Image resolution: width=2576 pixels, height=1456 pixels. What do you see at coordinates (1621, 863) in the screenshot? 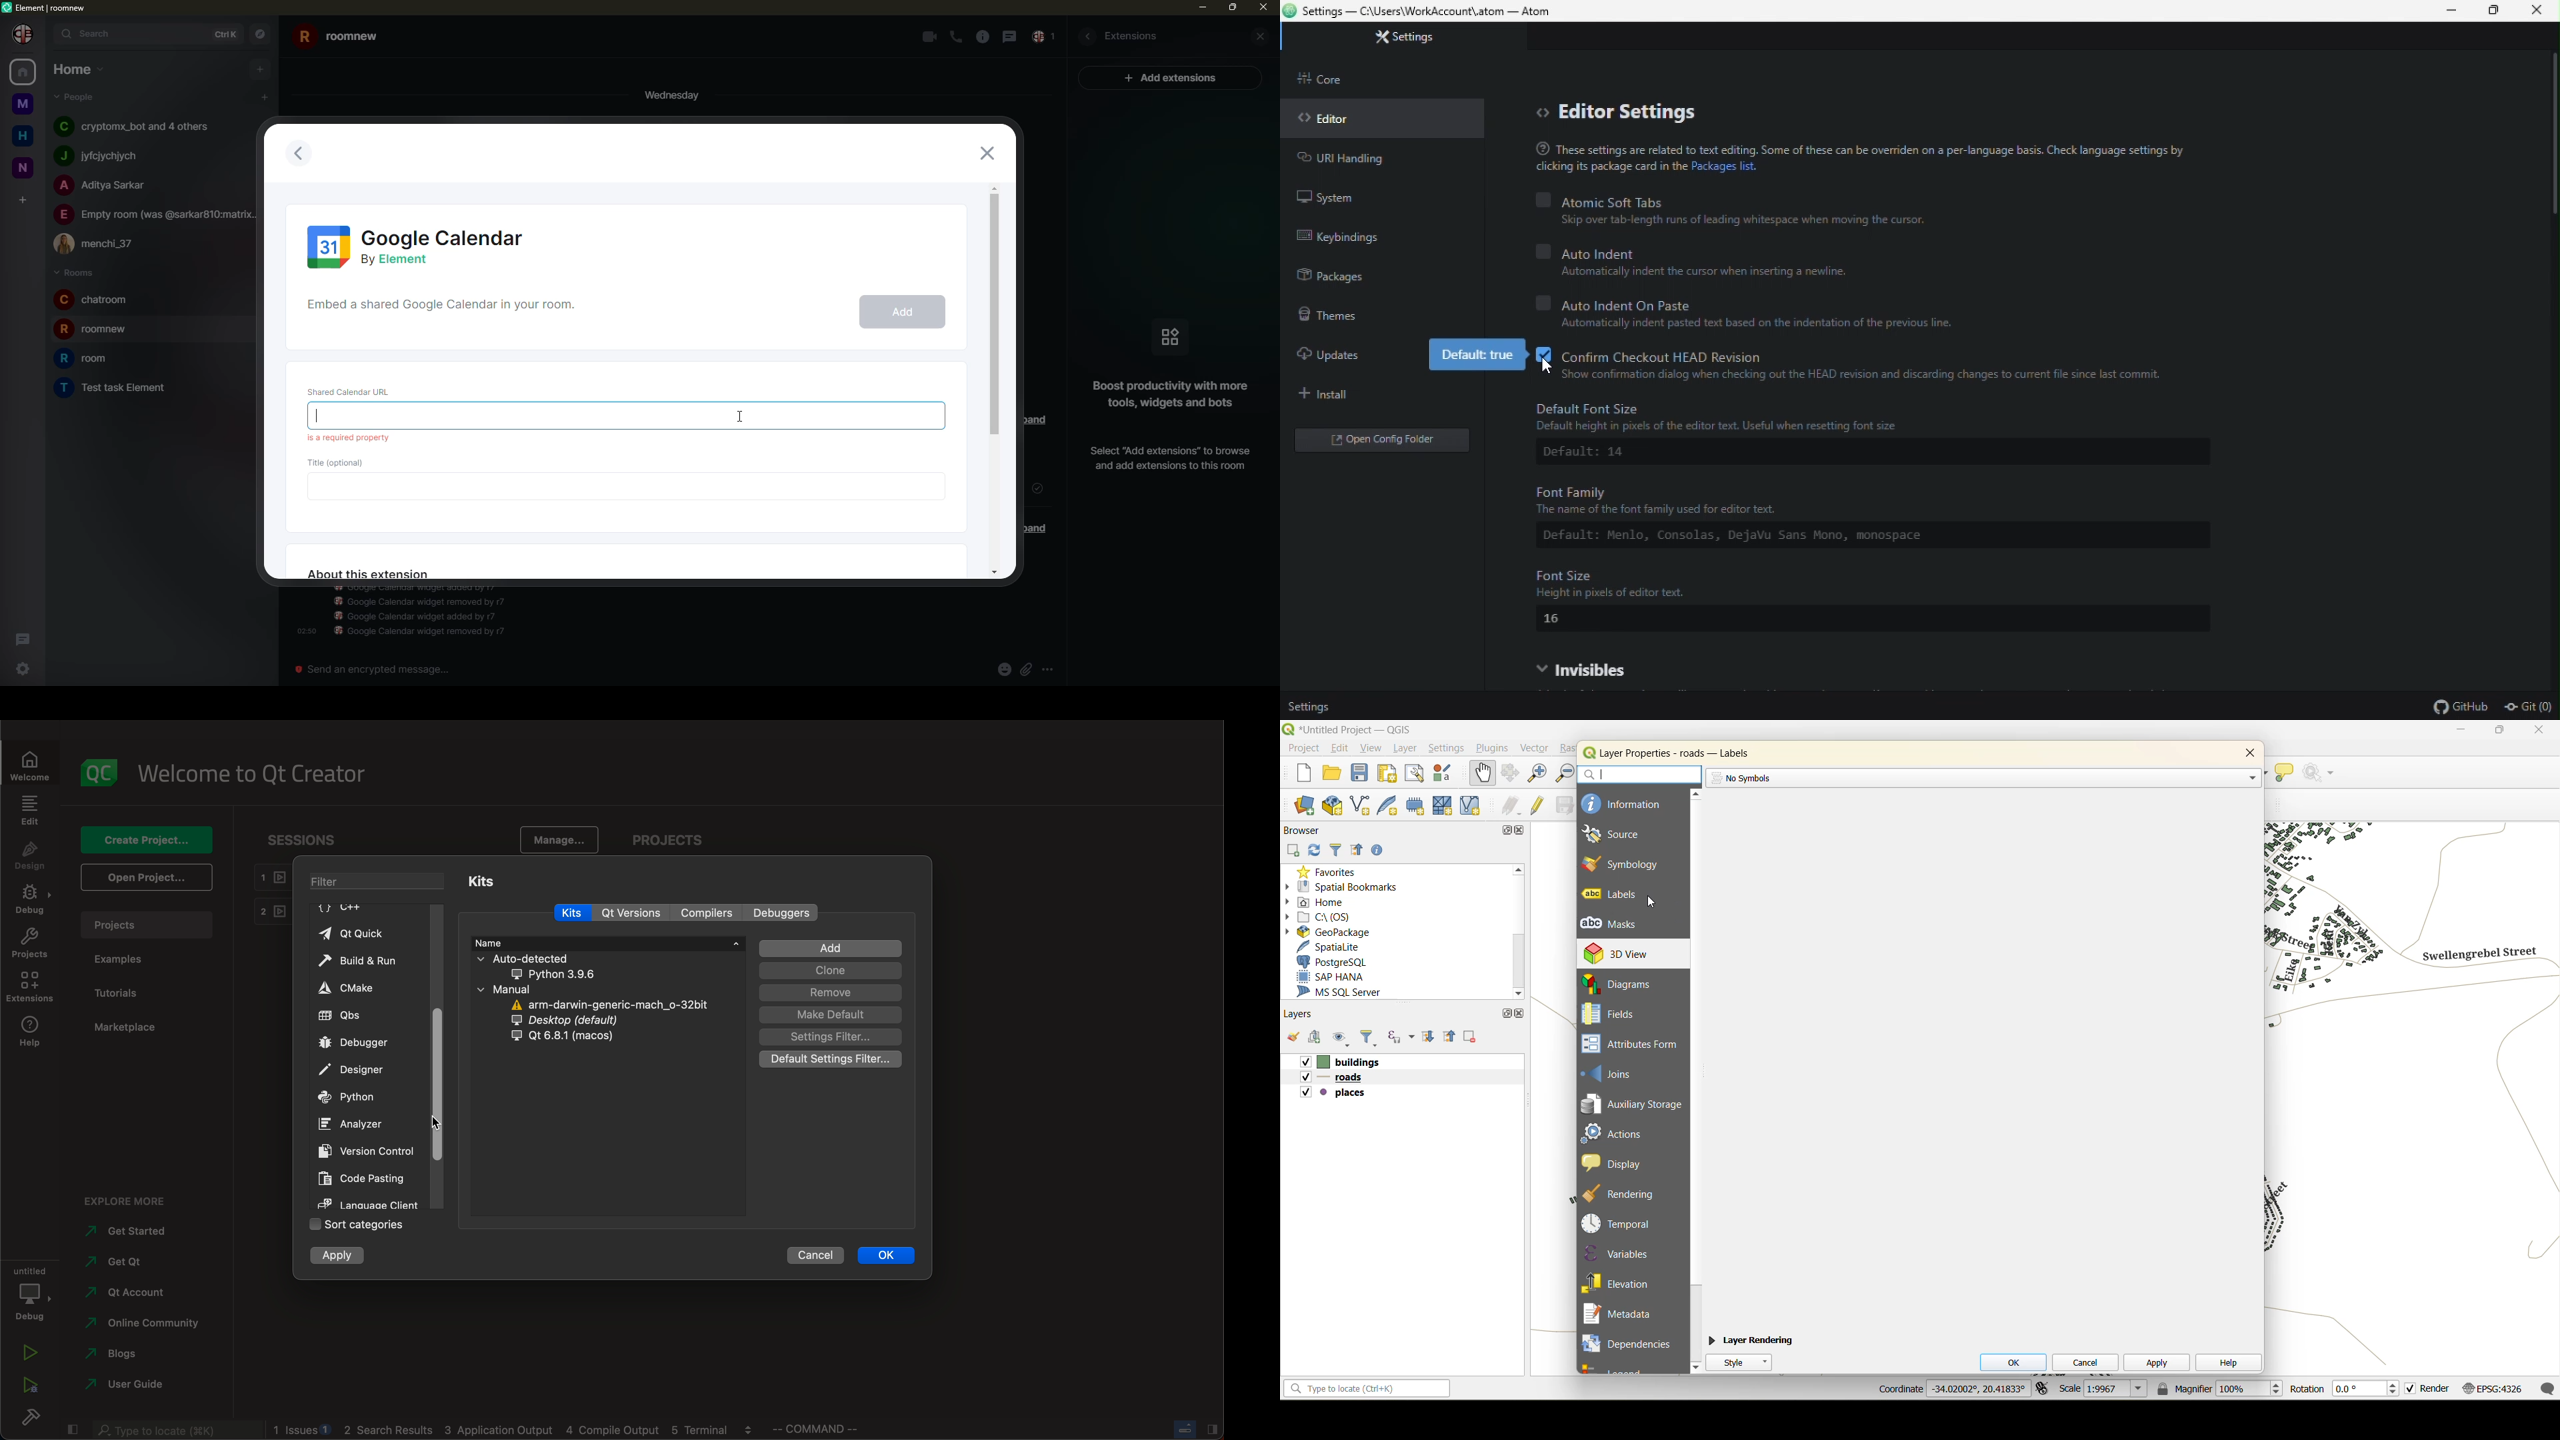
I see `symbology` at bounding box center [1621, 863].